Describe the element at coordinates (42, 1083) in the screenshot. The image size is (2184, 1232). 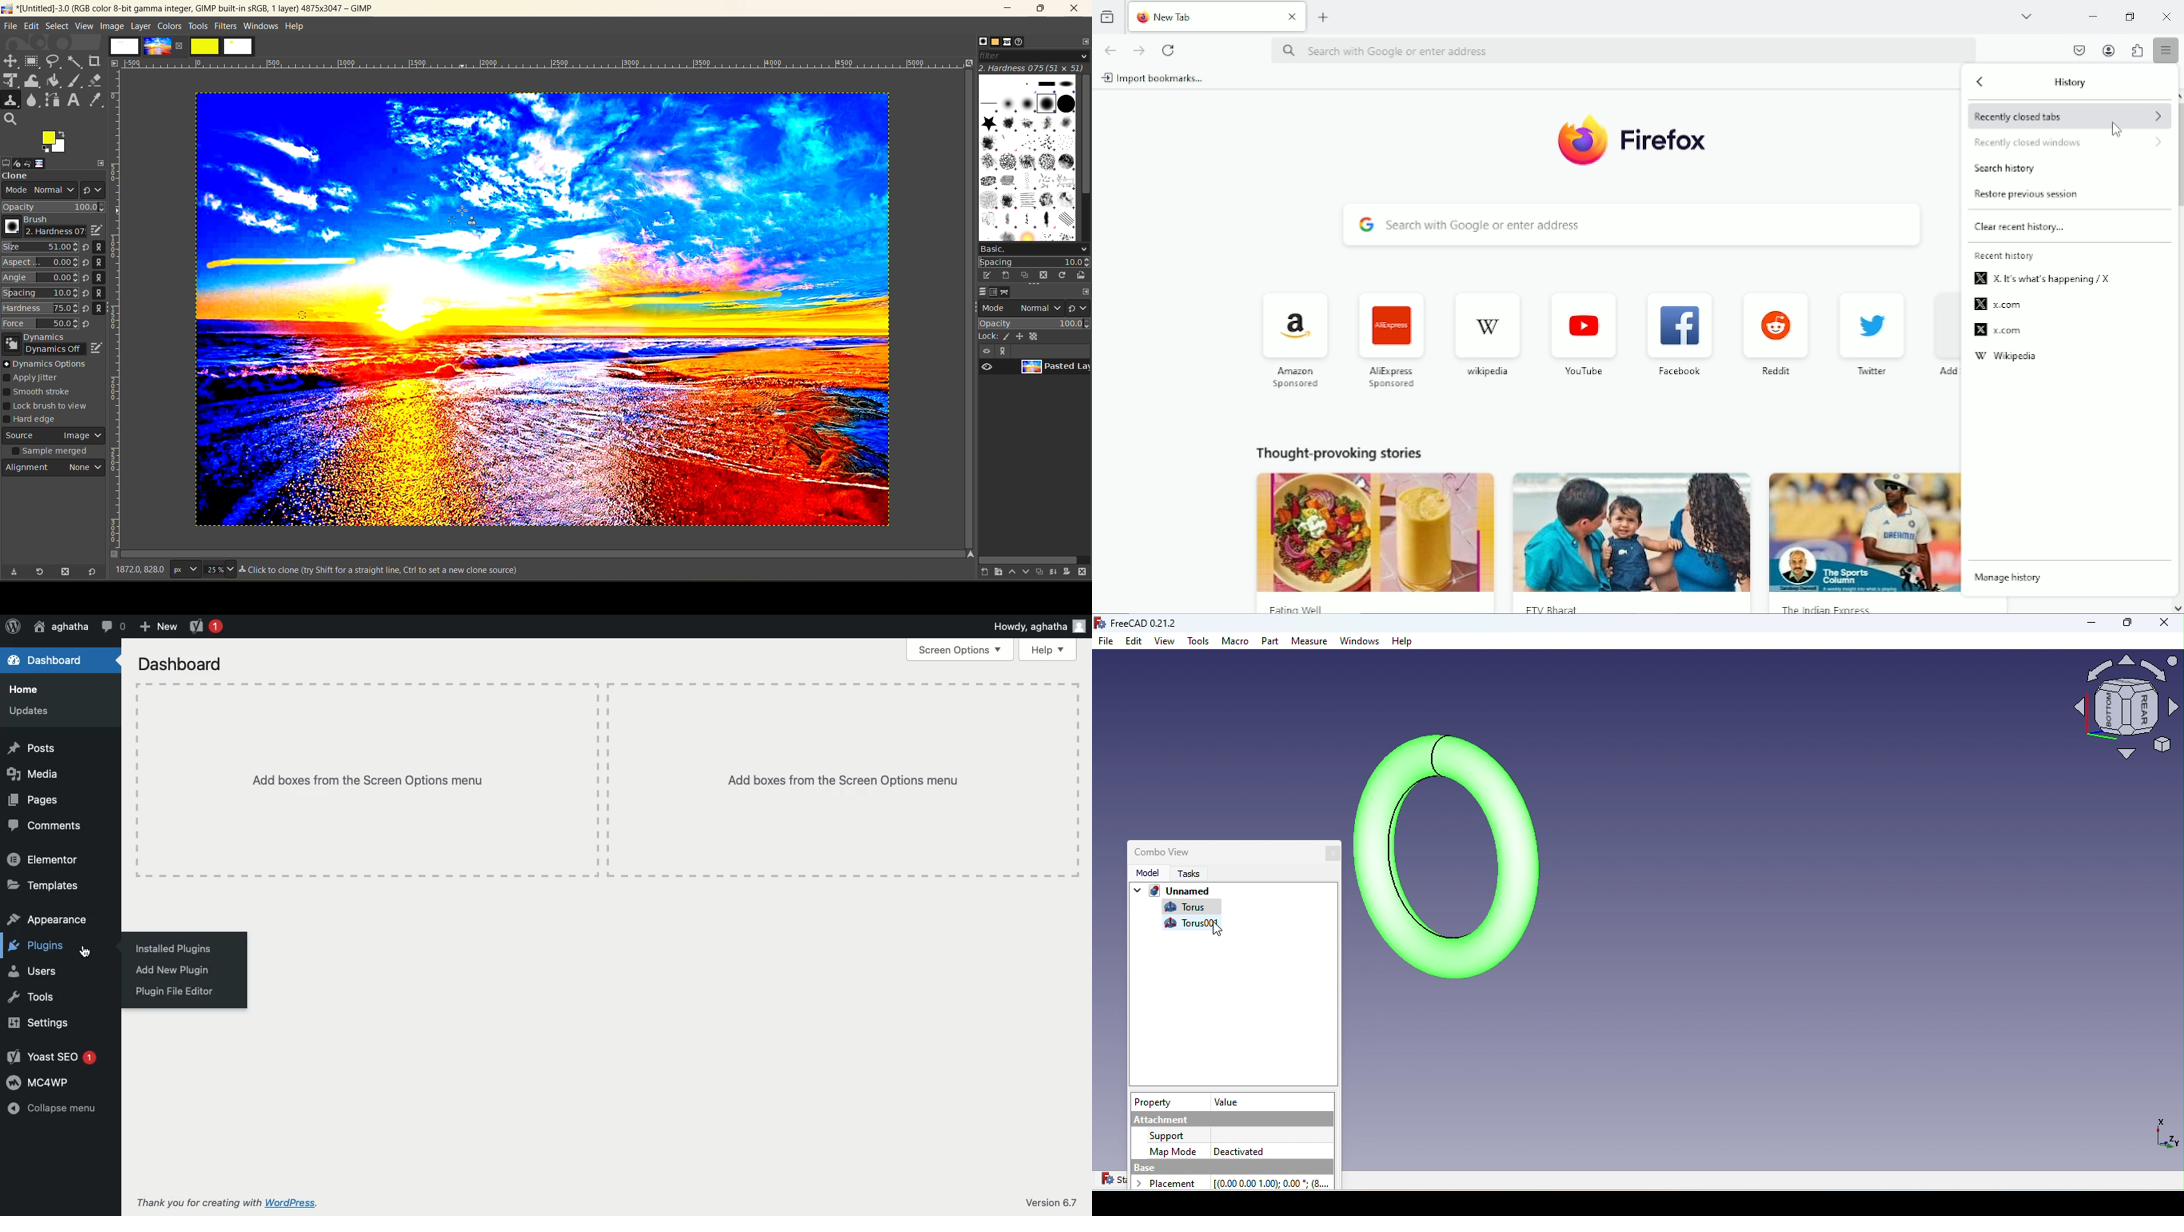
I see `MC4WP` at that location.